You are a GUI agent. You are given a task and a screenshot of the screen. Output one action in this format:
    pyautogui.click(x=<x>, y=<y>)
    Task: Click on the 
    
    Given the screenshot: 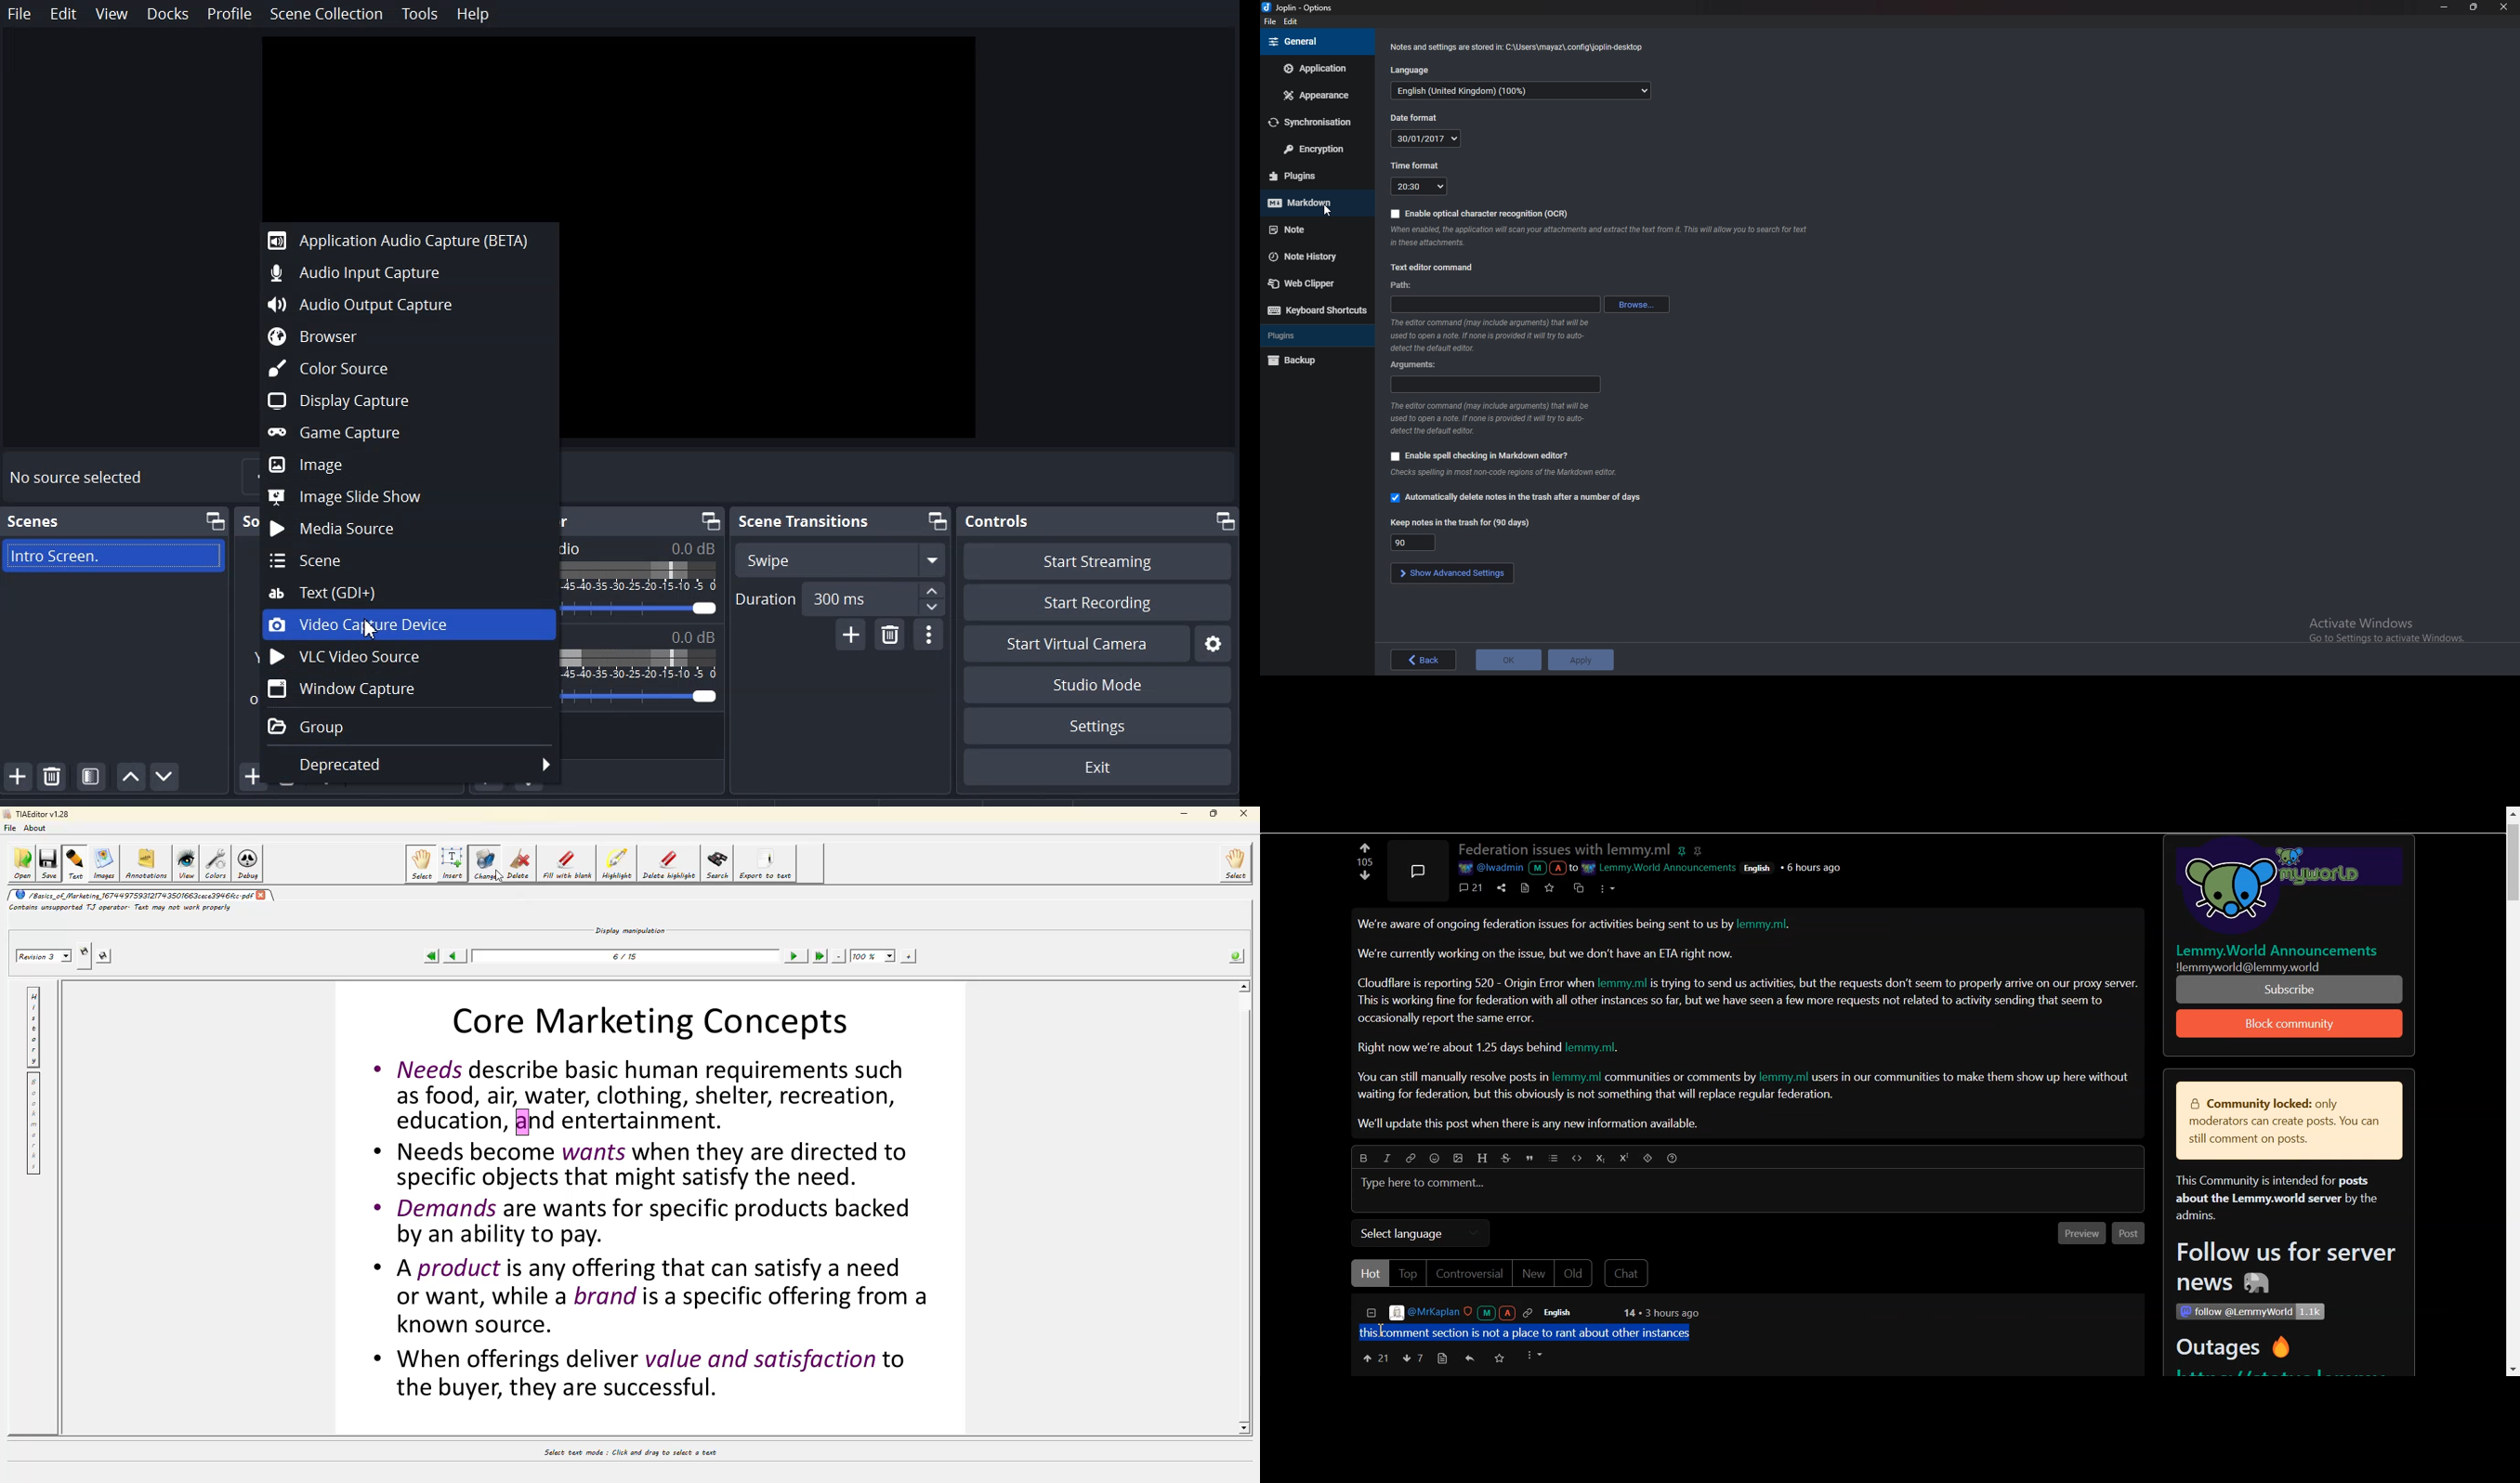 What is the action you would take?
    pyautogui.click(x=2281, y=889)
    